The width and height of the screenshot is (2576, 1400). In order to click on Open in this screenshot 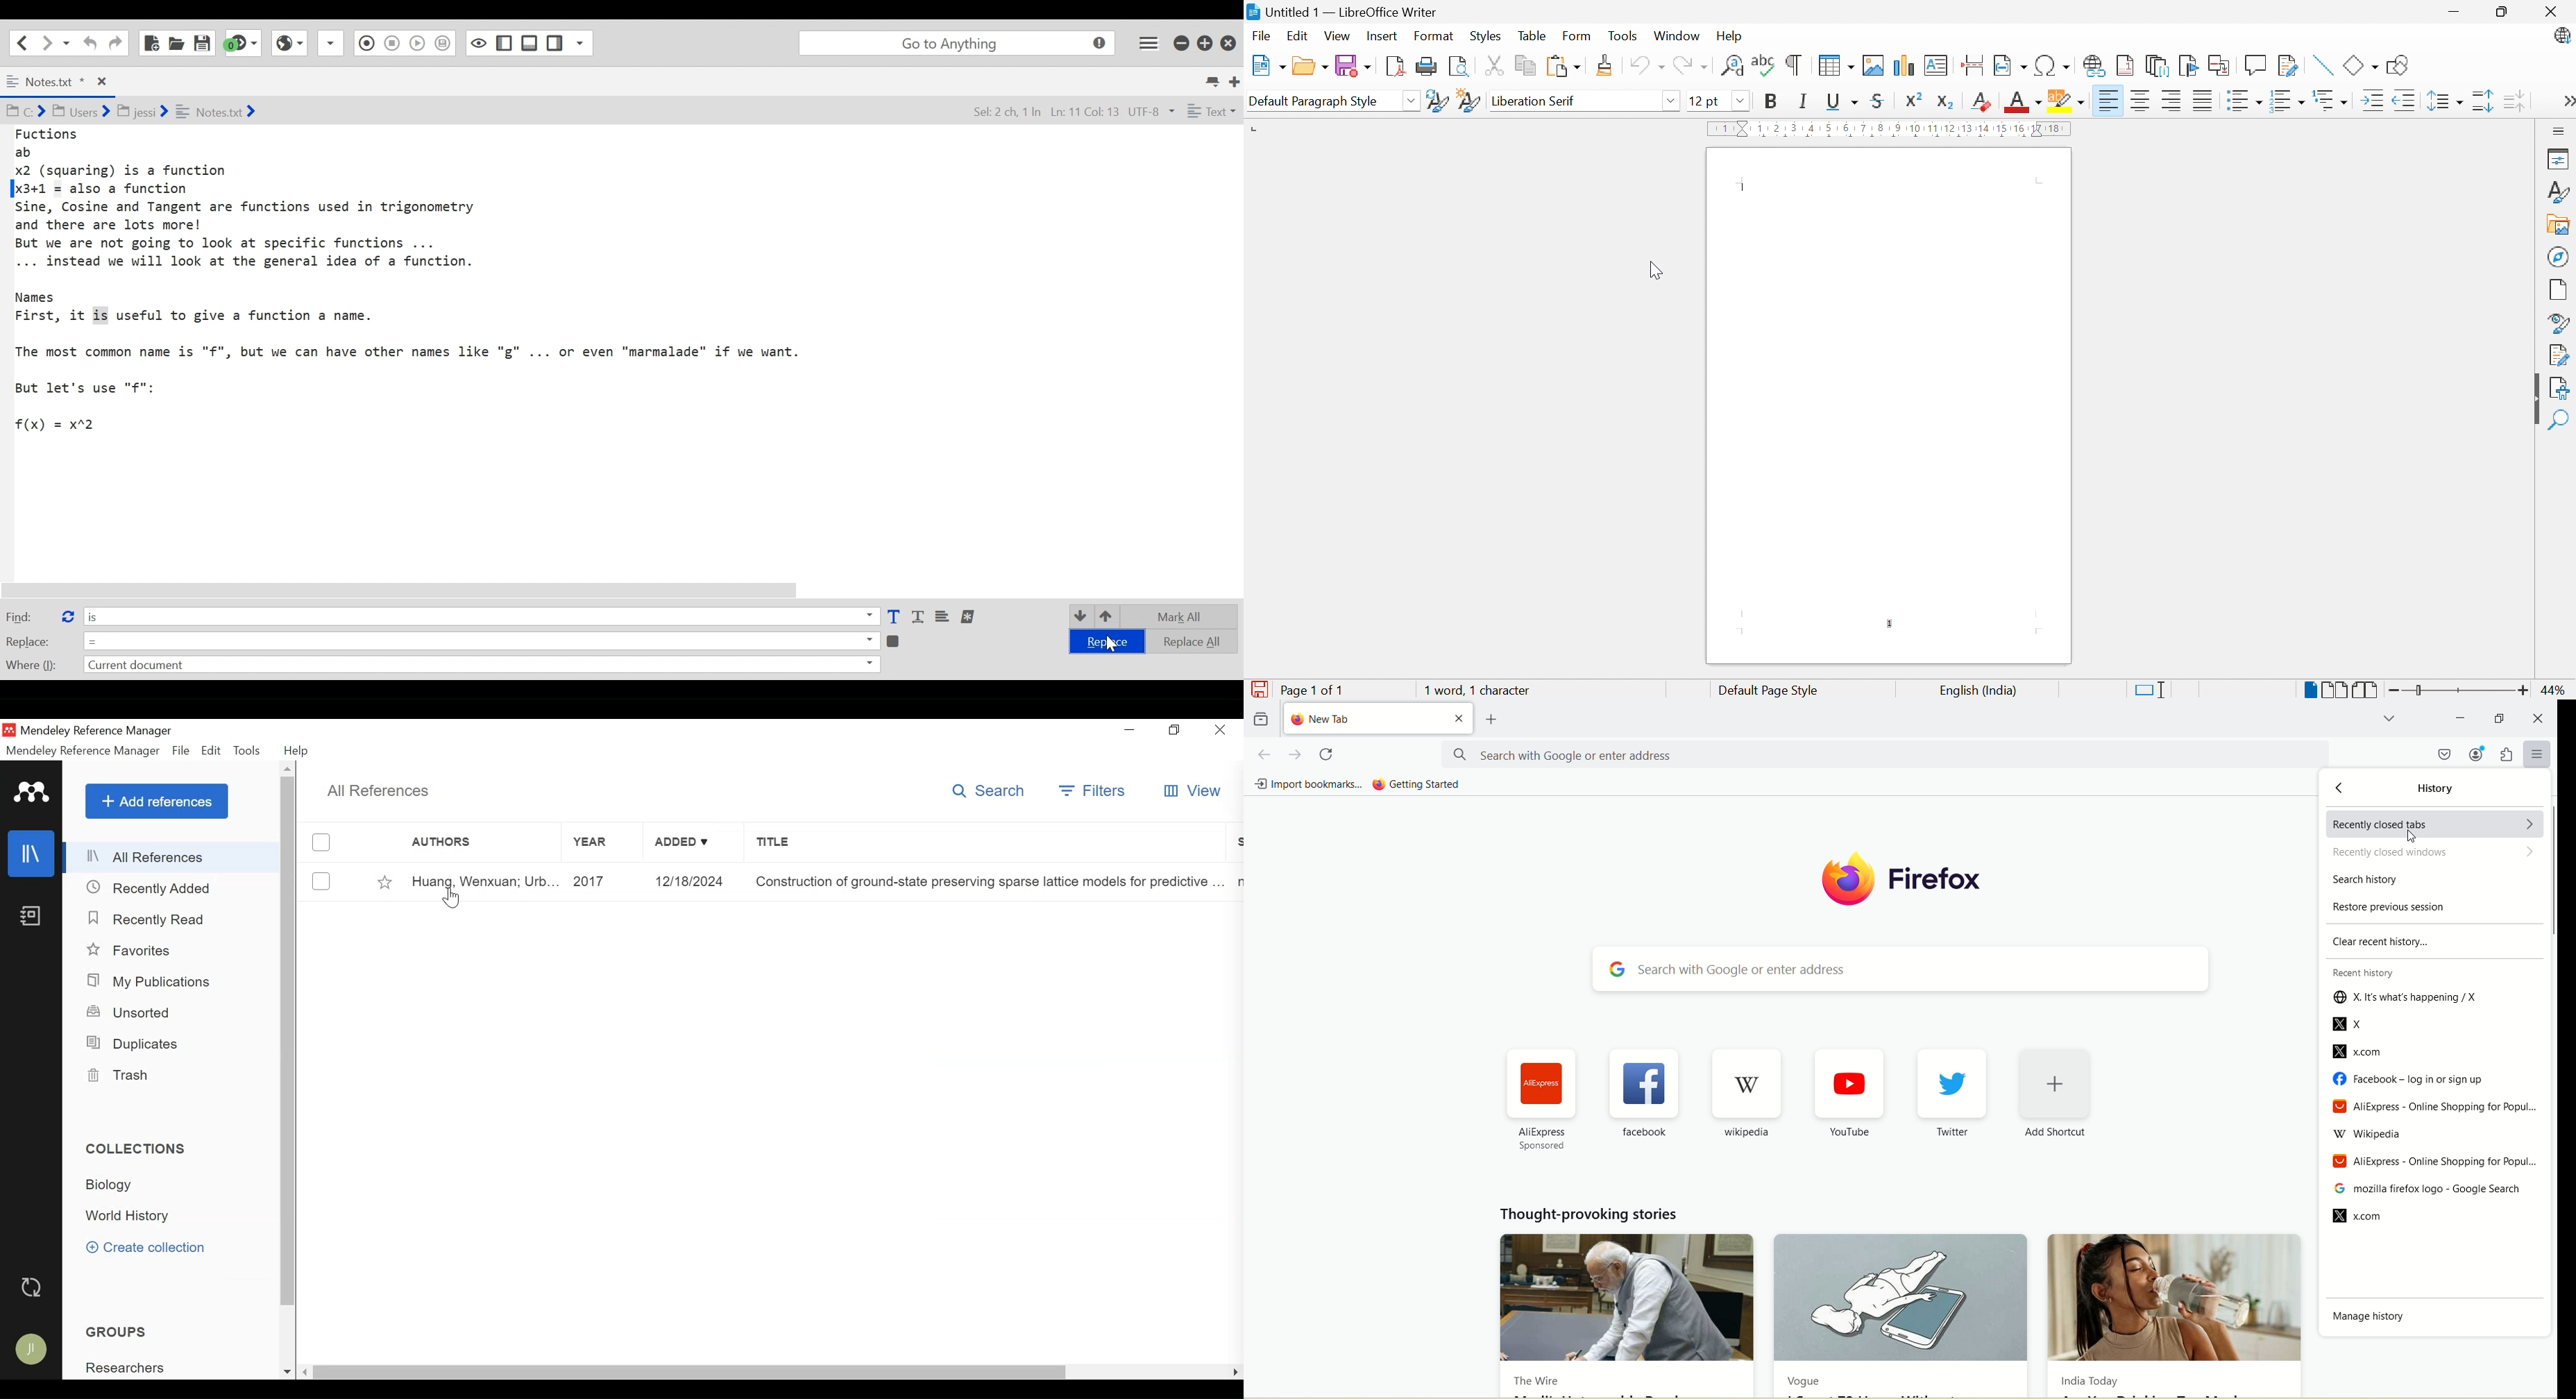, I will do `click(1310, 68)`.